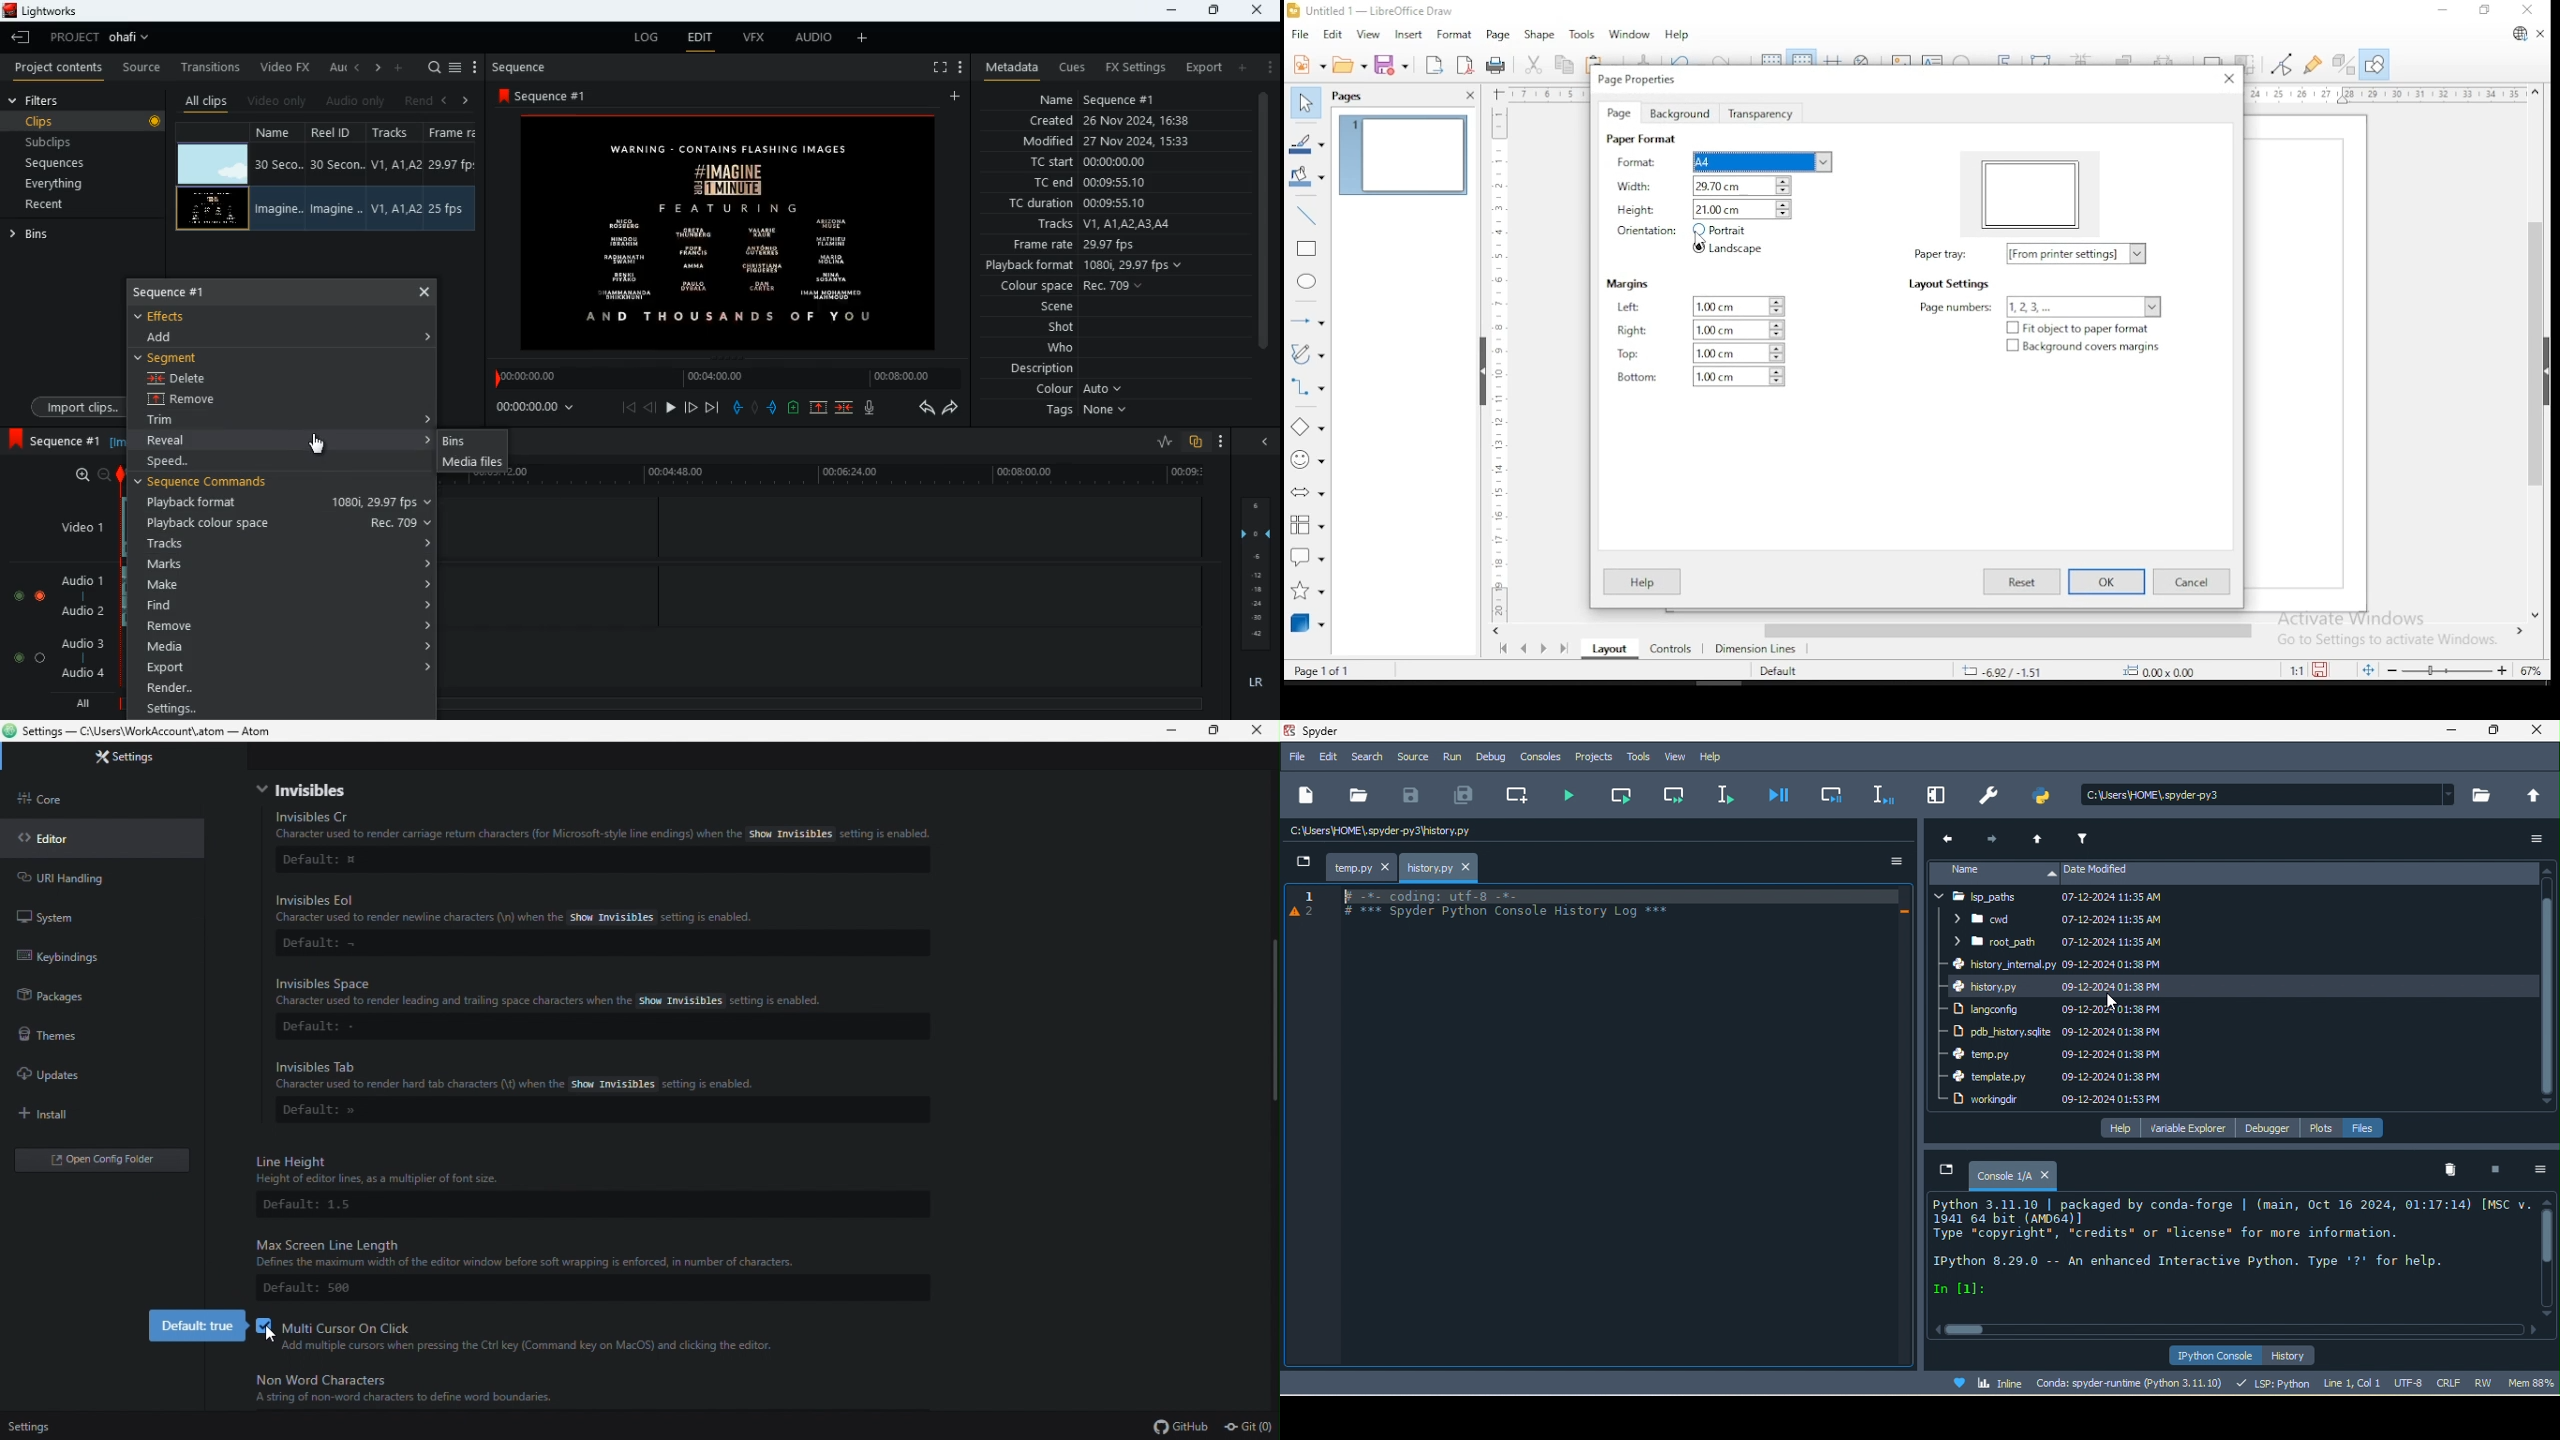 The width and height of the screenshot is (2576, 1456). What do you see at coordinates (183, 380) in the screenshot?
I see `delete` at bounding box center [183, 380].